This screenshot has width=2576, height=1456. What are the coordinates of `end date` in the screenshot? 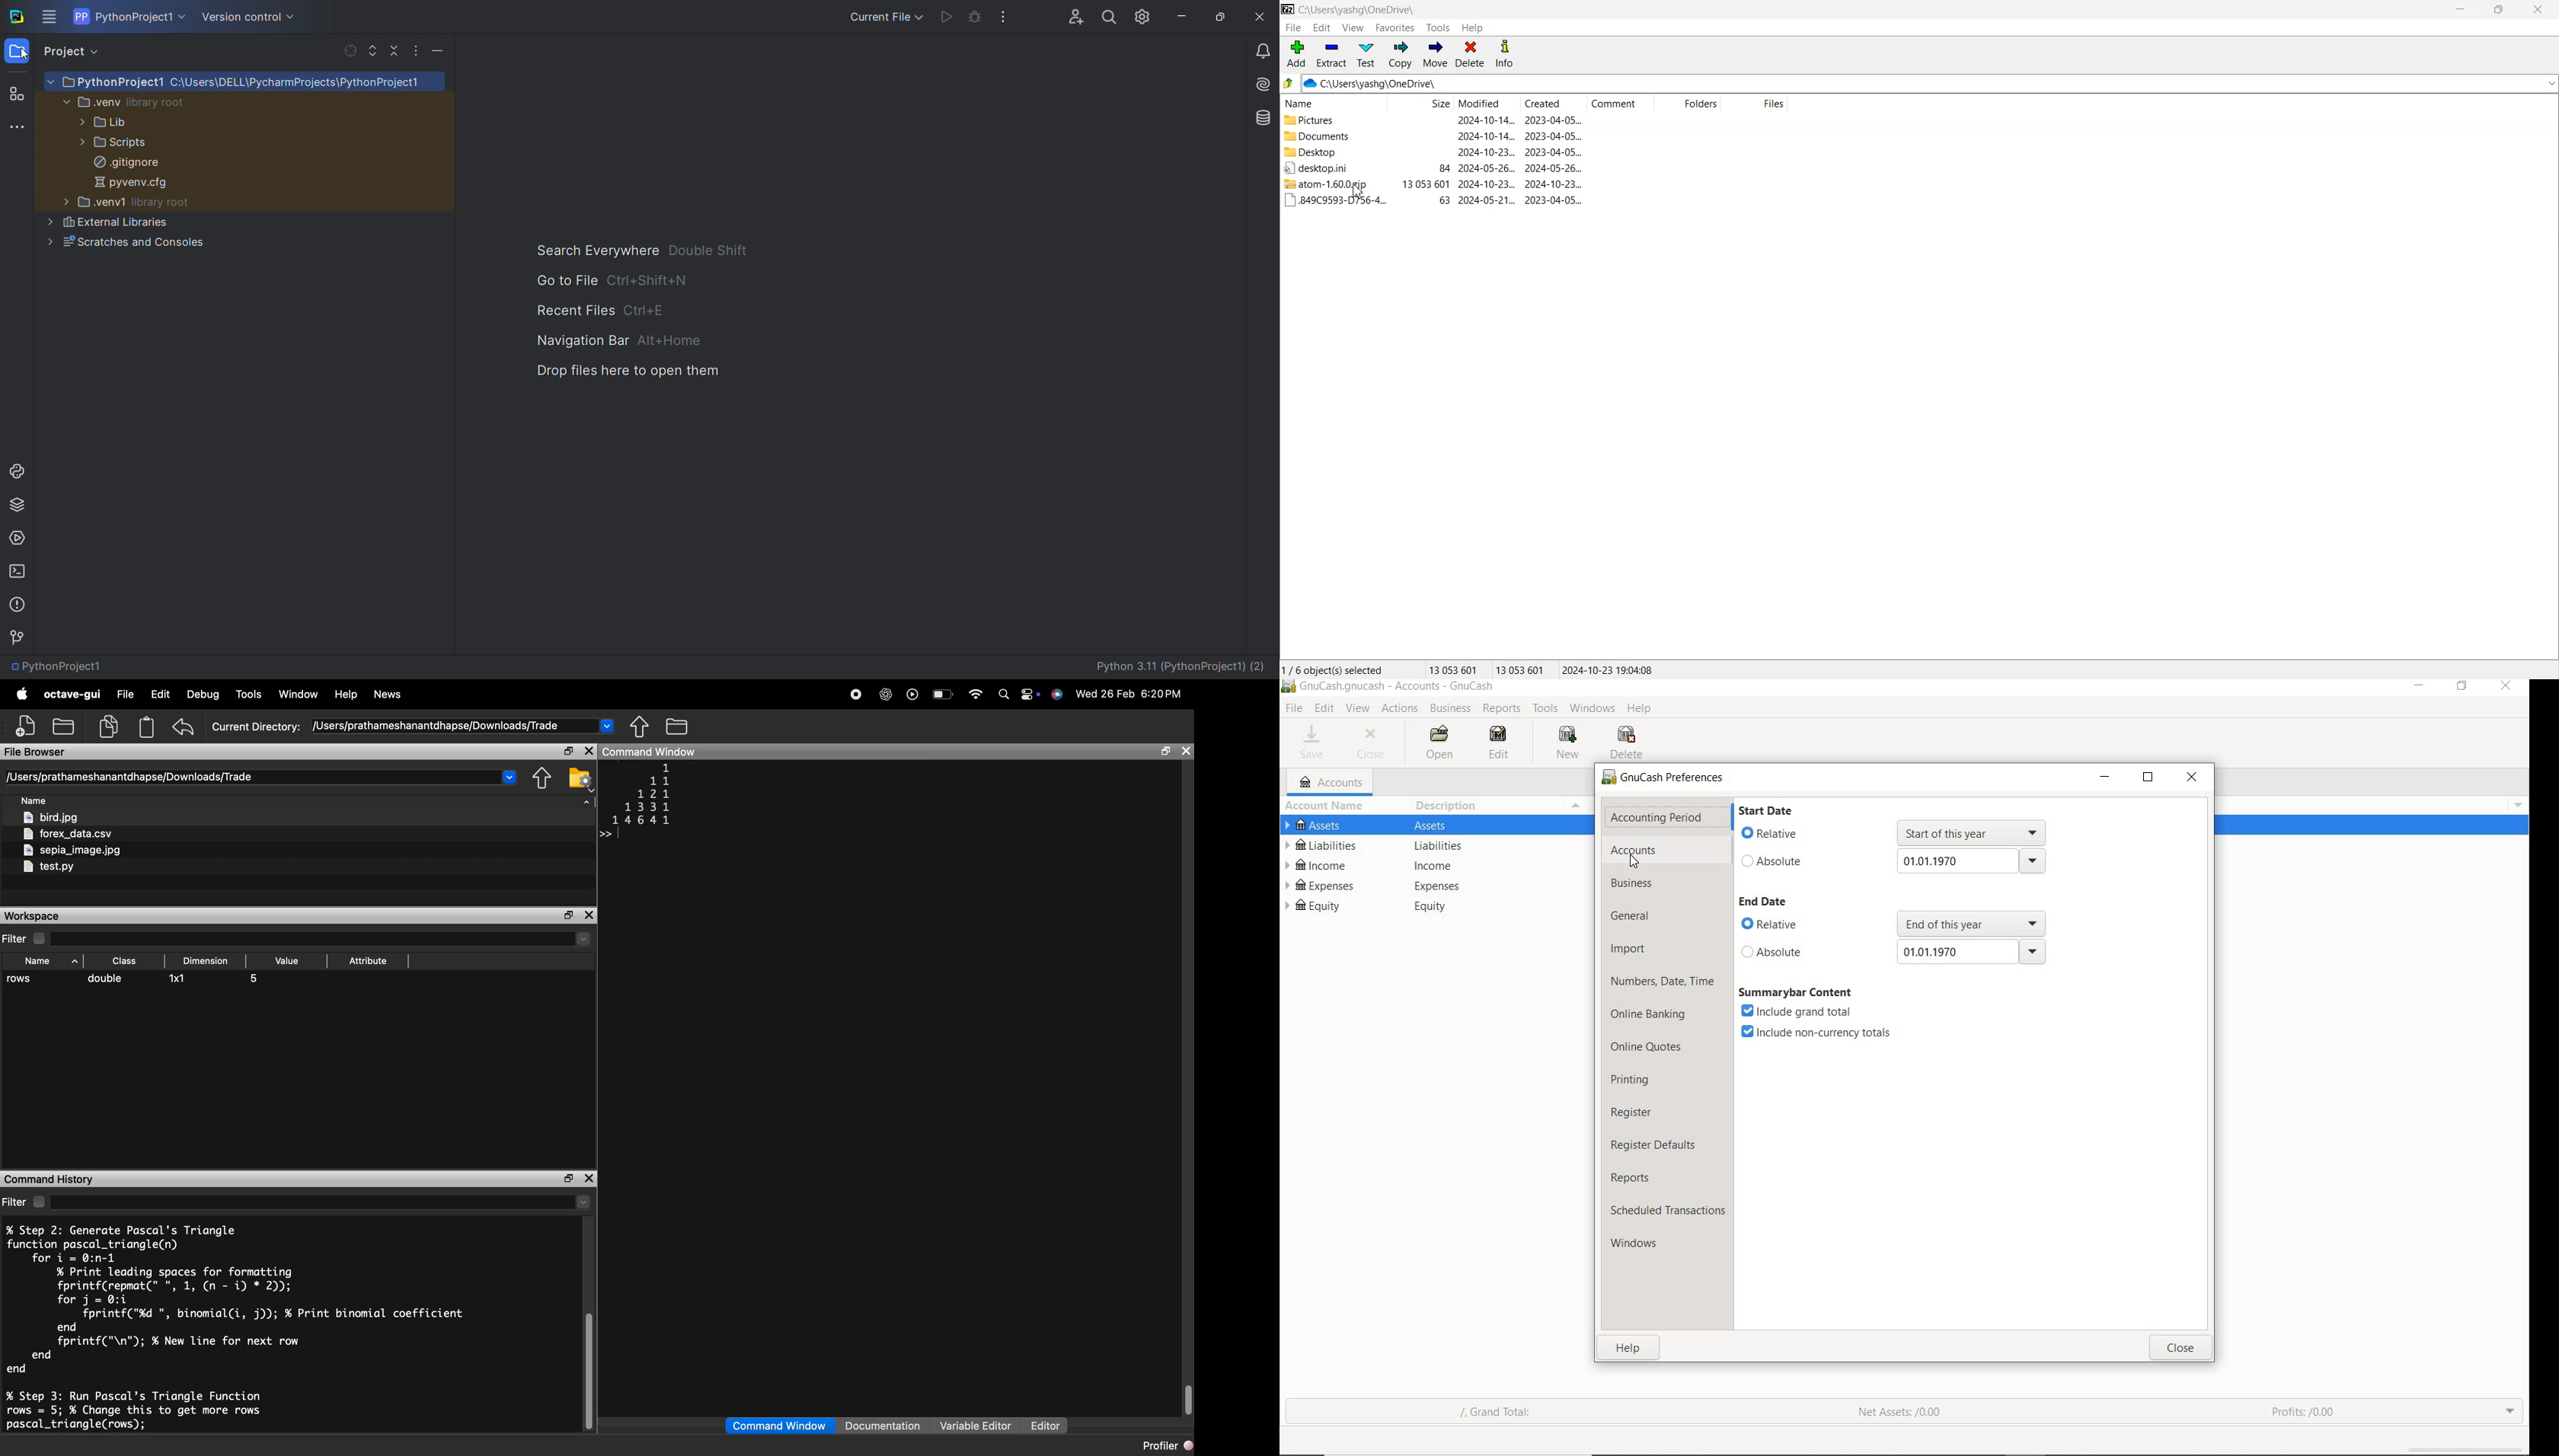 It's located at (1764, 901).